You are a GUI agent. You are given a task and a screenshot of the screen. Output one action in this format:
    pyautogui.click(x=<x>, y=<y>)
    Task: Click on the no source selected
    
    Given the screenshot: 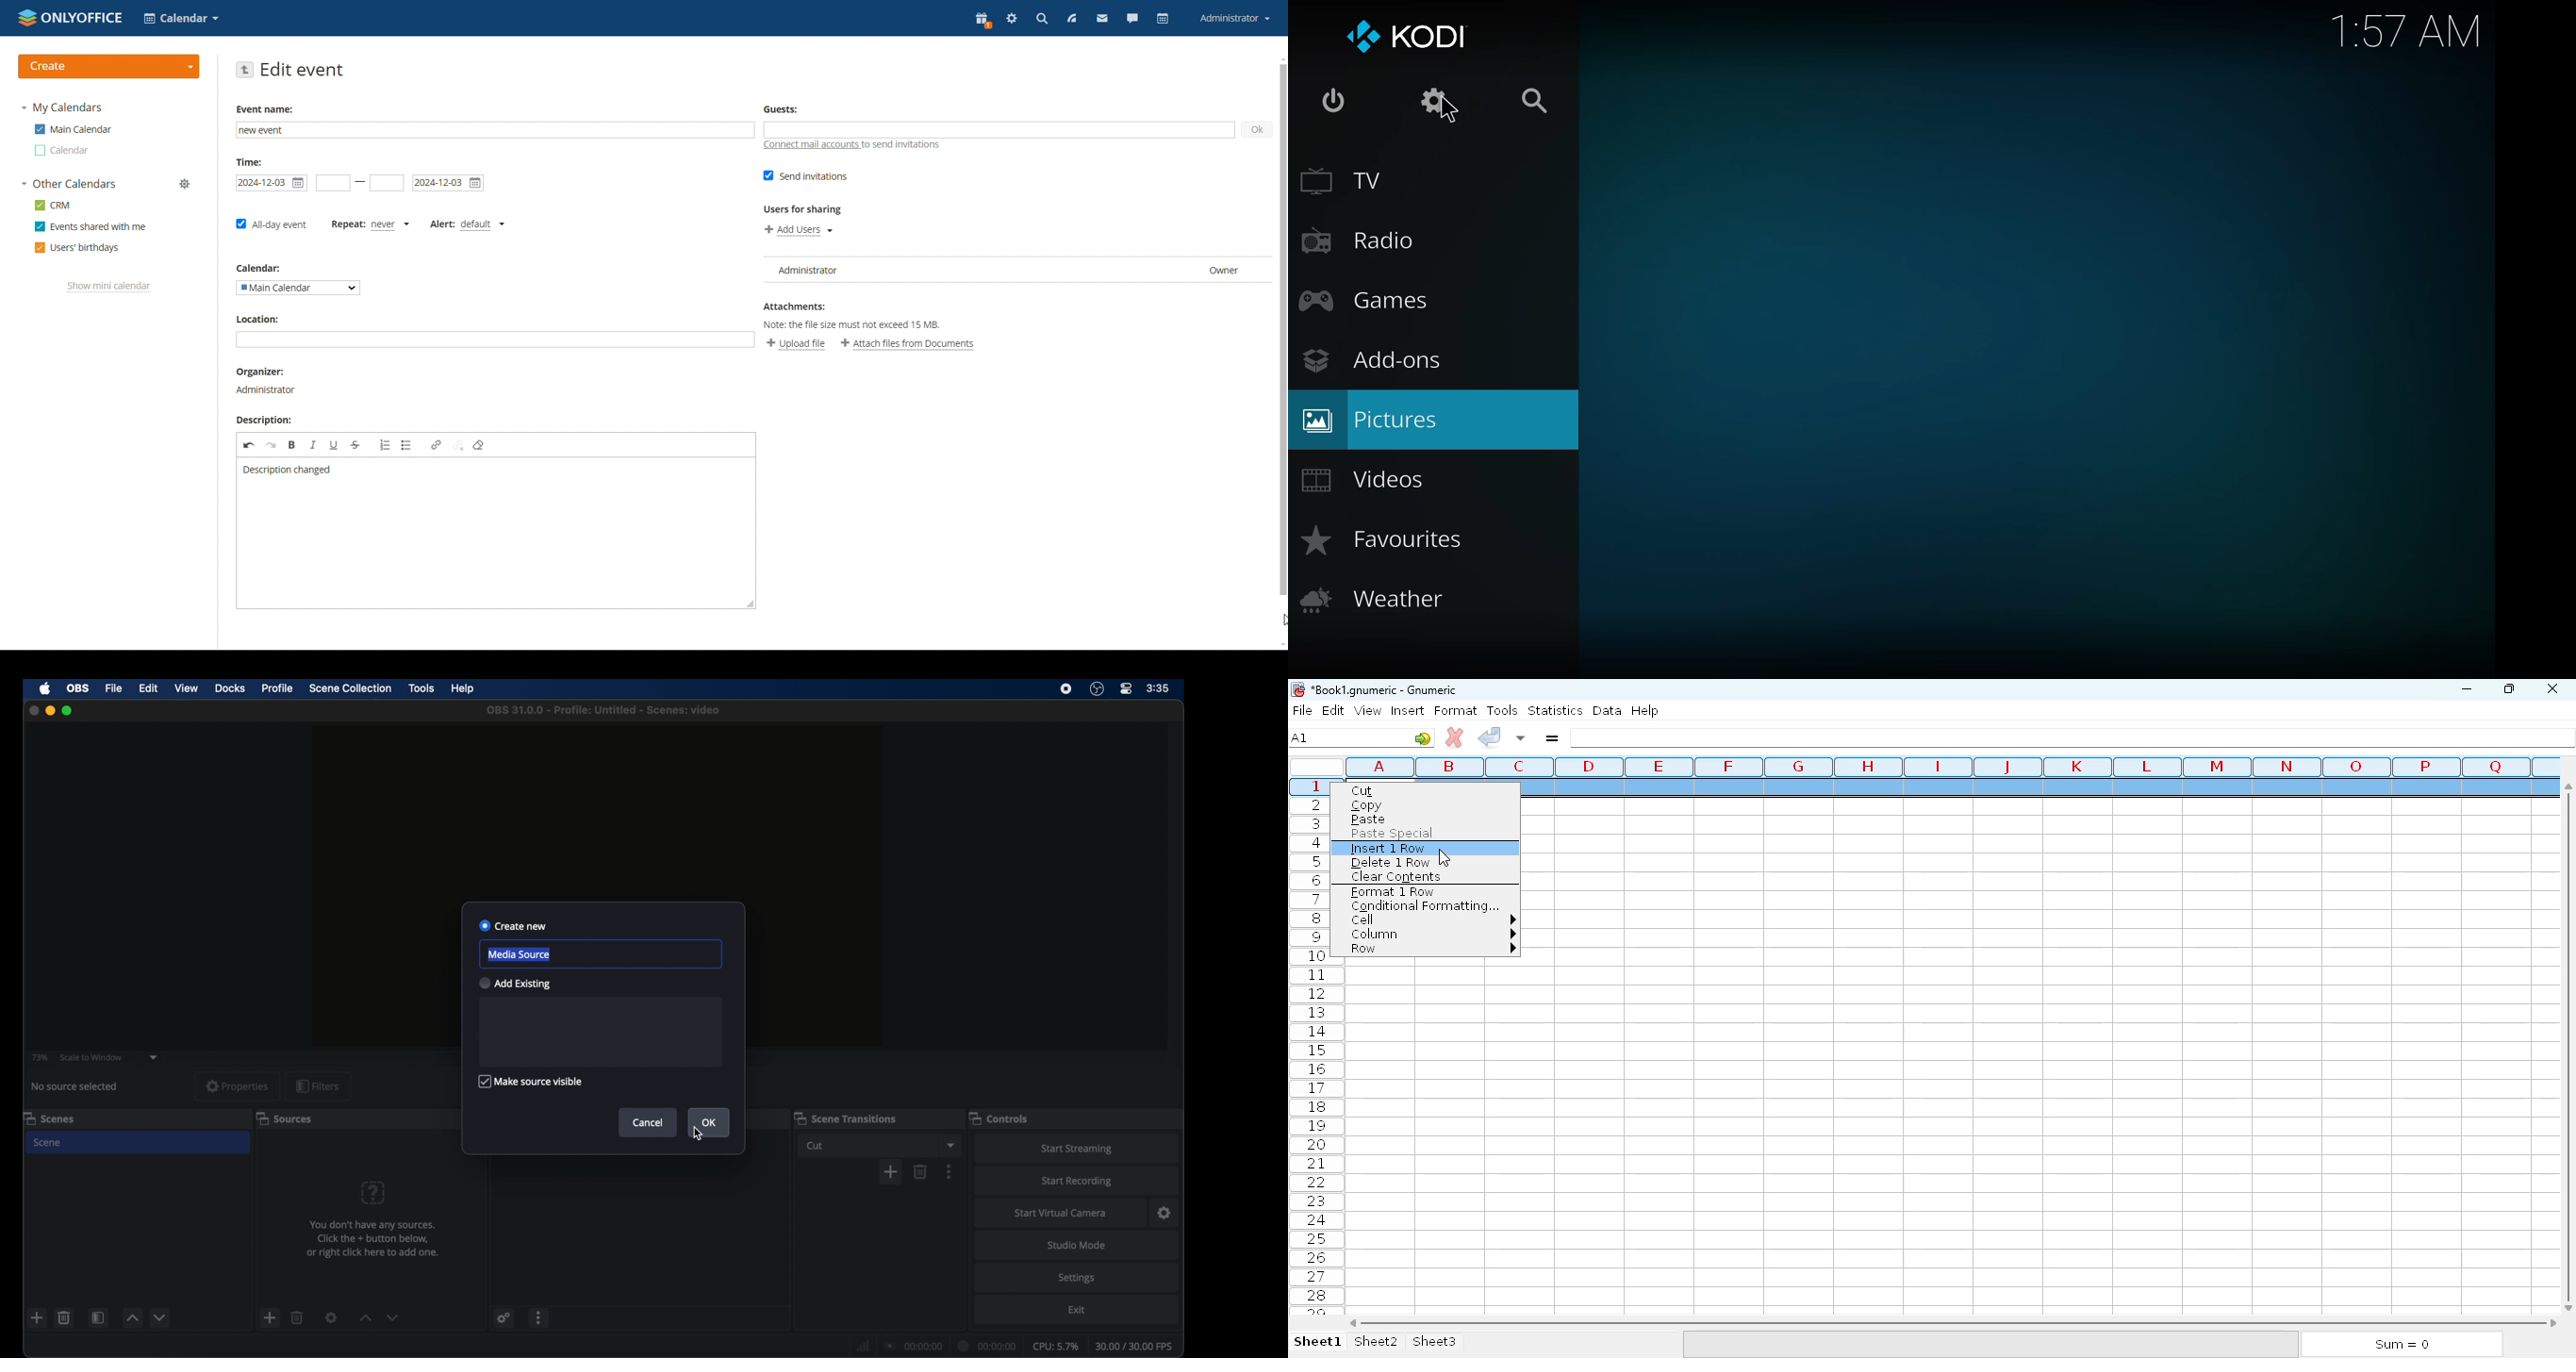 What is the action you would take?
    pyautogui.click(x=75, y=1087)
    